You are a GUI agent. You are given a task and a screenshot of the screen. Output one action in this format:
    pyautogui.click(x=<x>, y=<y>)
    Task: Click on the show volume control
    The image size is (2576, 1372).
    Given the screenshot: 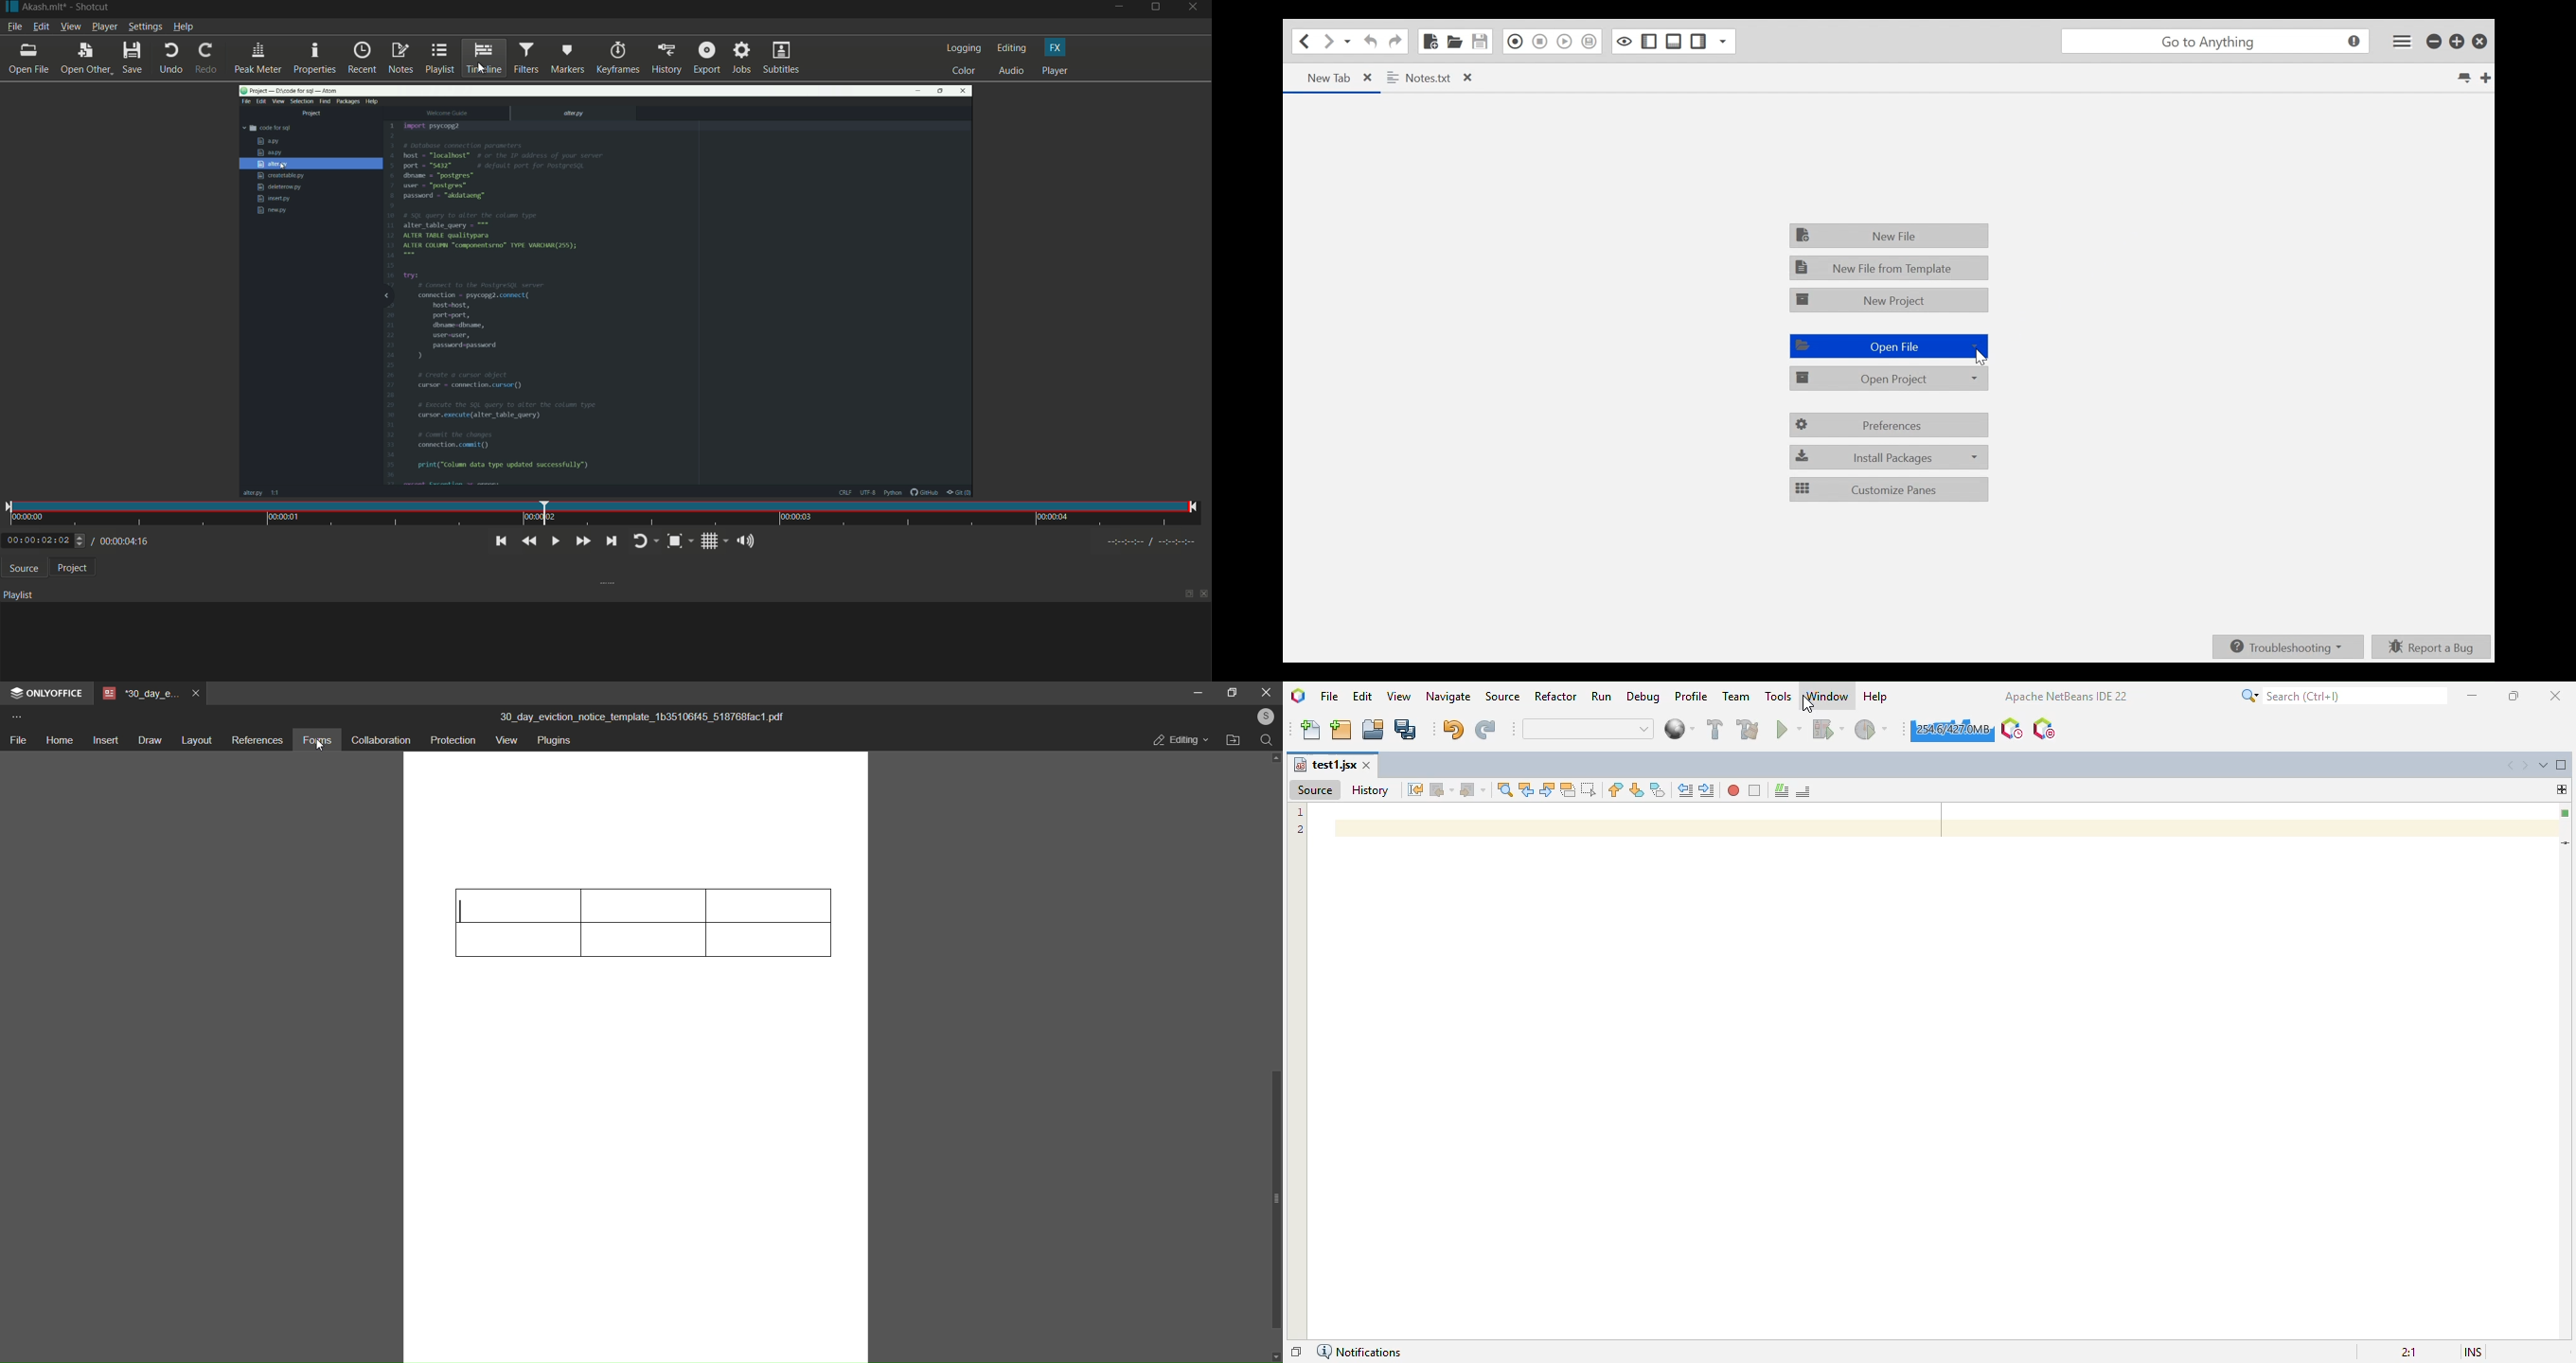 What is the action you would take?
    pyautogui.click(x=748, y=540)
    